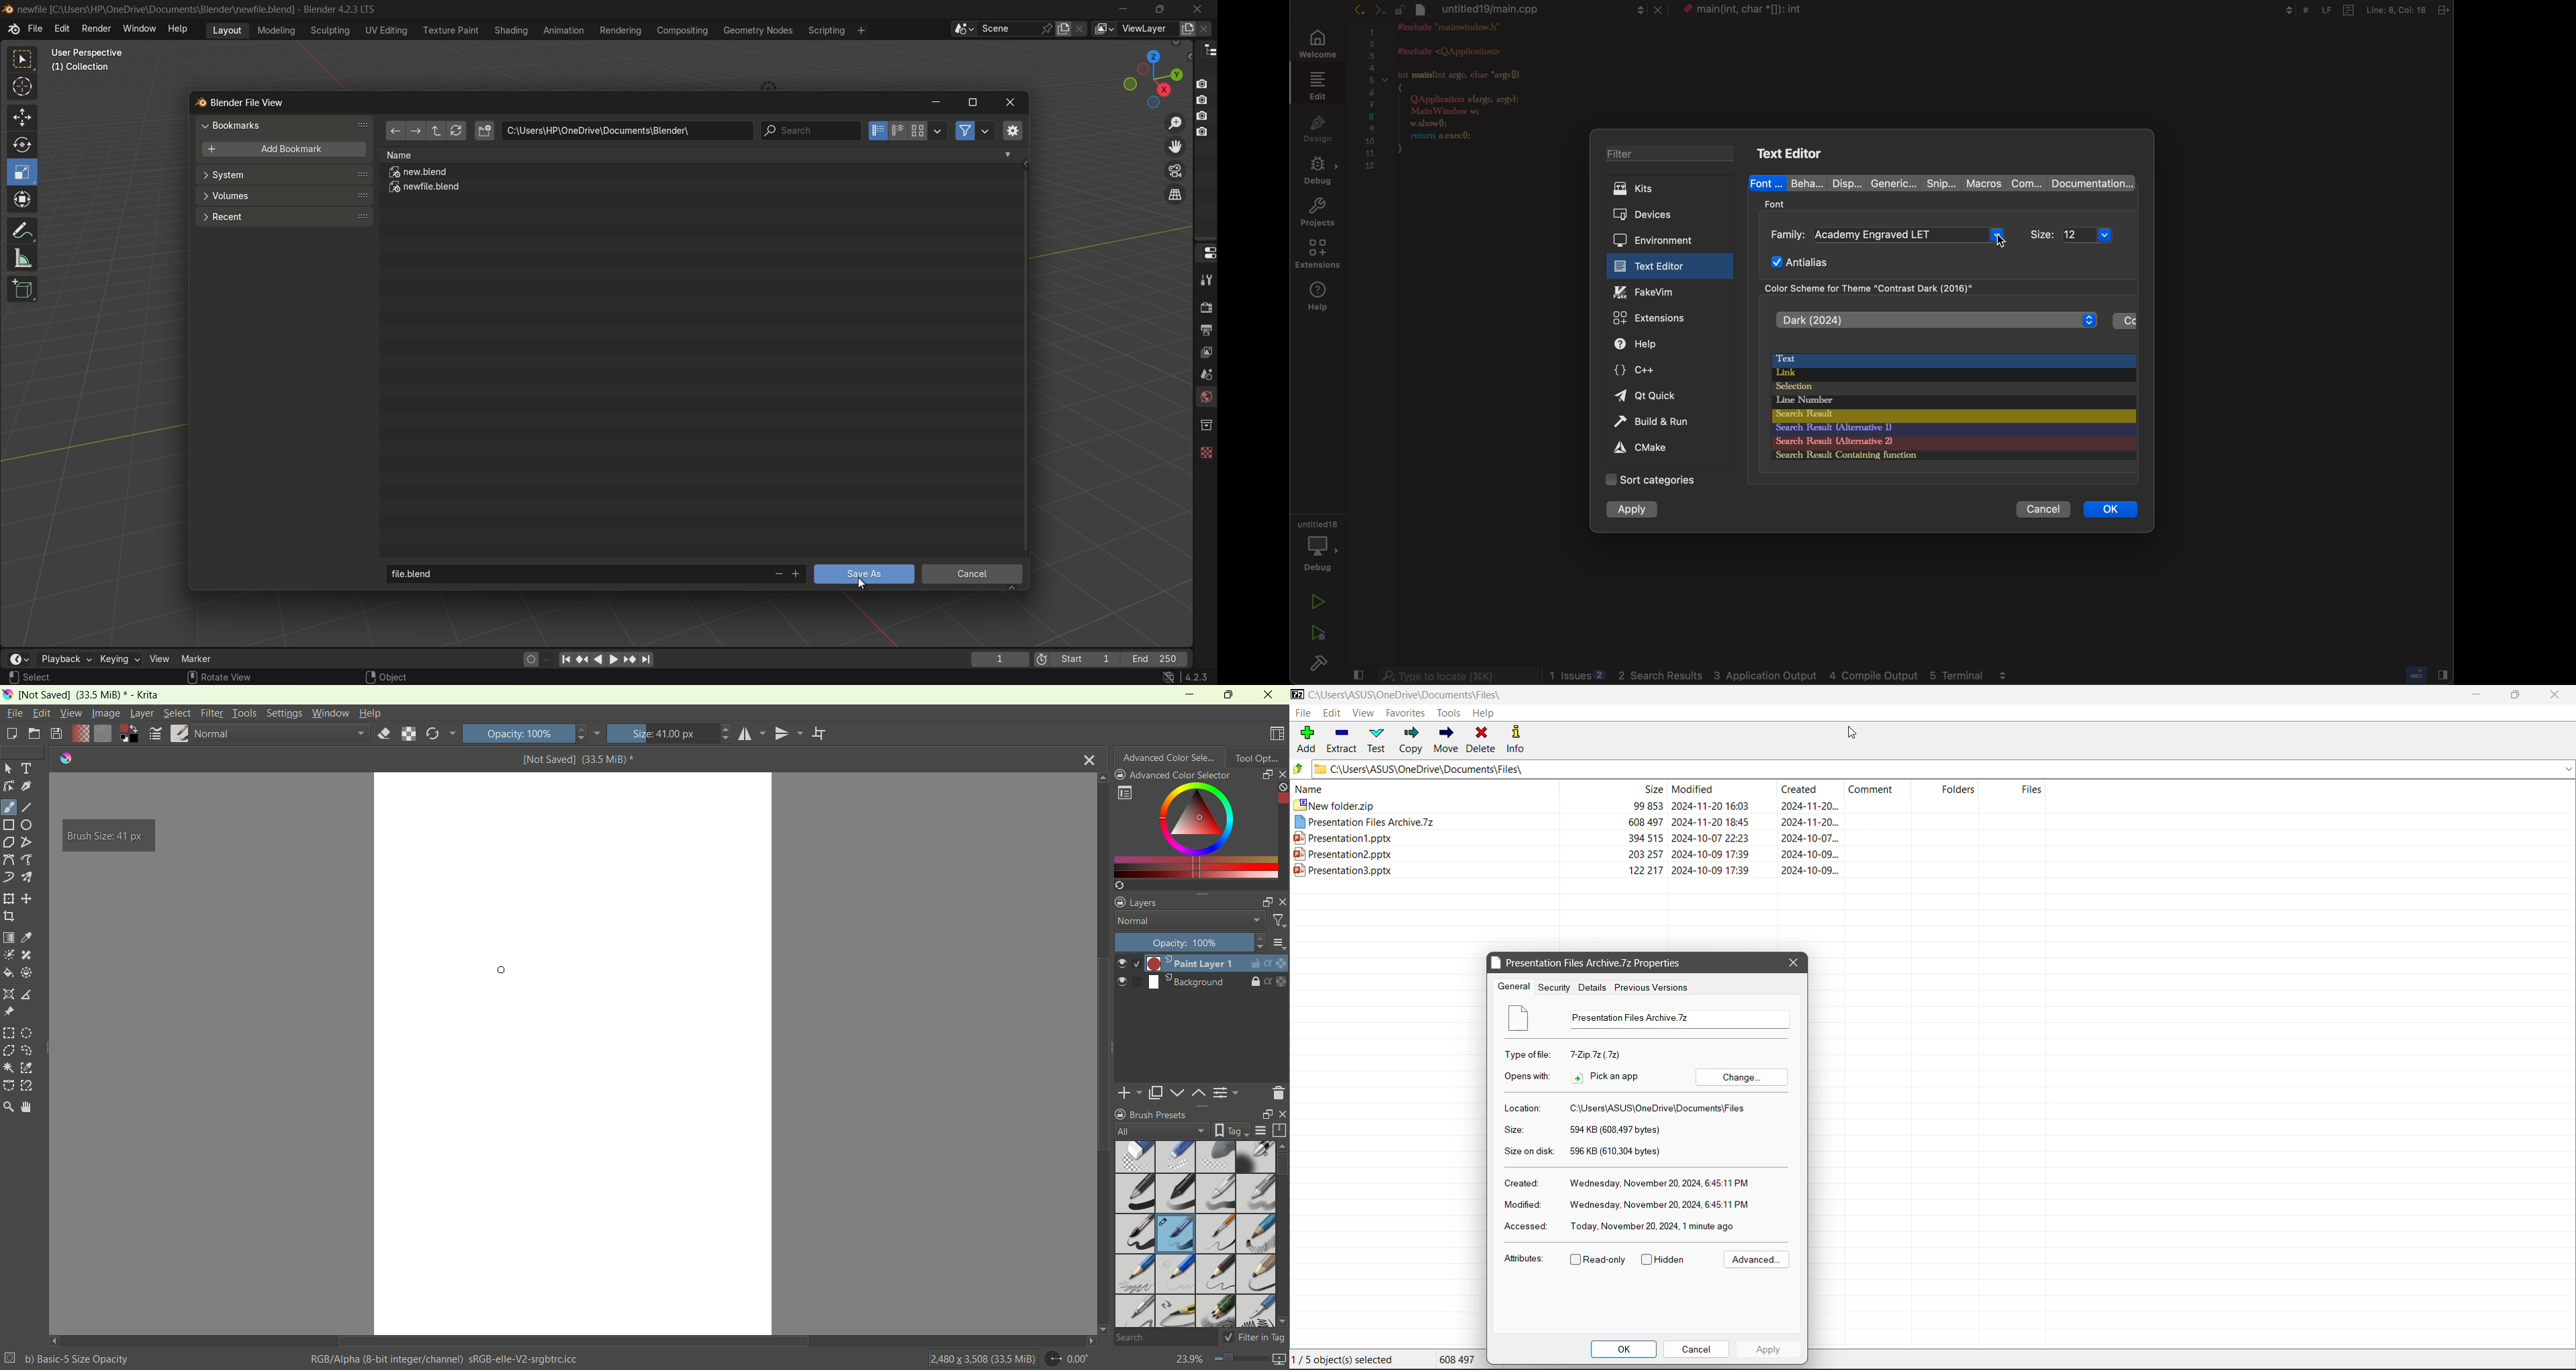 The width and height of the screenshot is (2576, 1372). Describe the element at coordinates (1100, 1052) in the screenshot. I see `vertical scroll bar` at that location.